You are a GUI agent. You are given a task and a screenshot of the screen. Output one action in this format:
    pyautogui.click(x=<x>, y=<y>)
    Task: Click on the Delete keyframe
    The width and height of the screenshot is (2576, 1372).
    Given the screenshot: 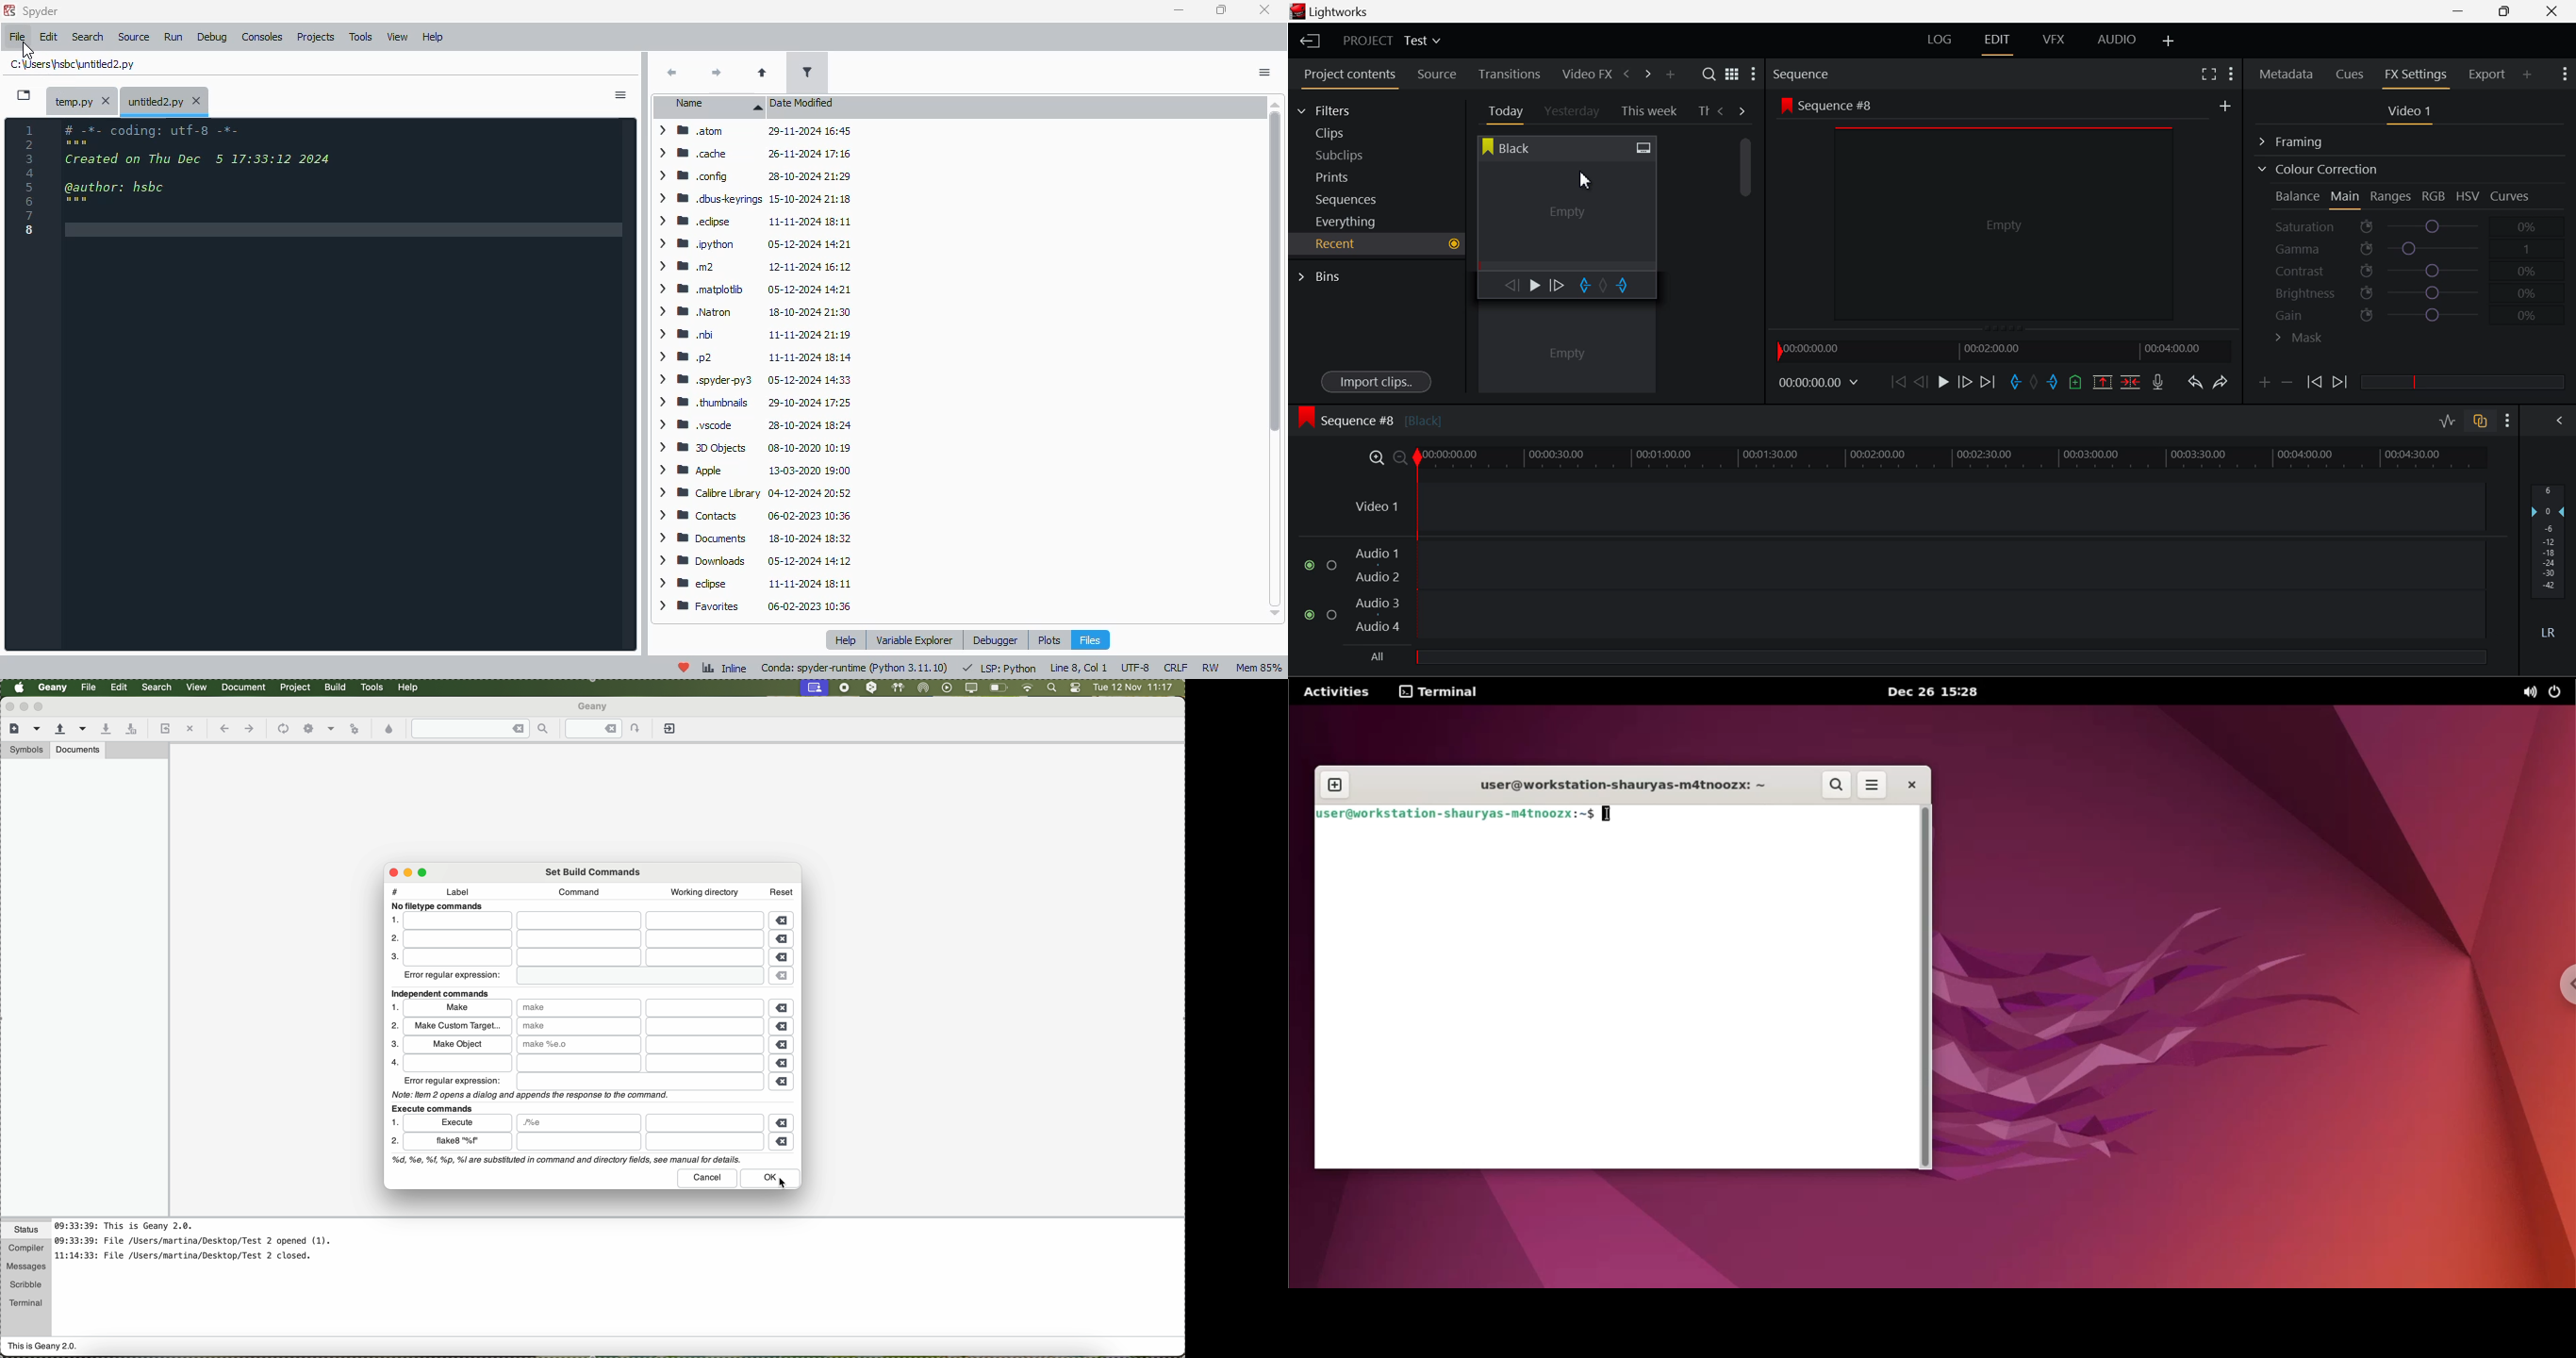 What is the action you would take?
    pyautogui.click(x=2287, y=385)
    